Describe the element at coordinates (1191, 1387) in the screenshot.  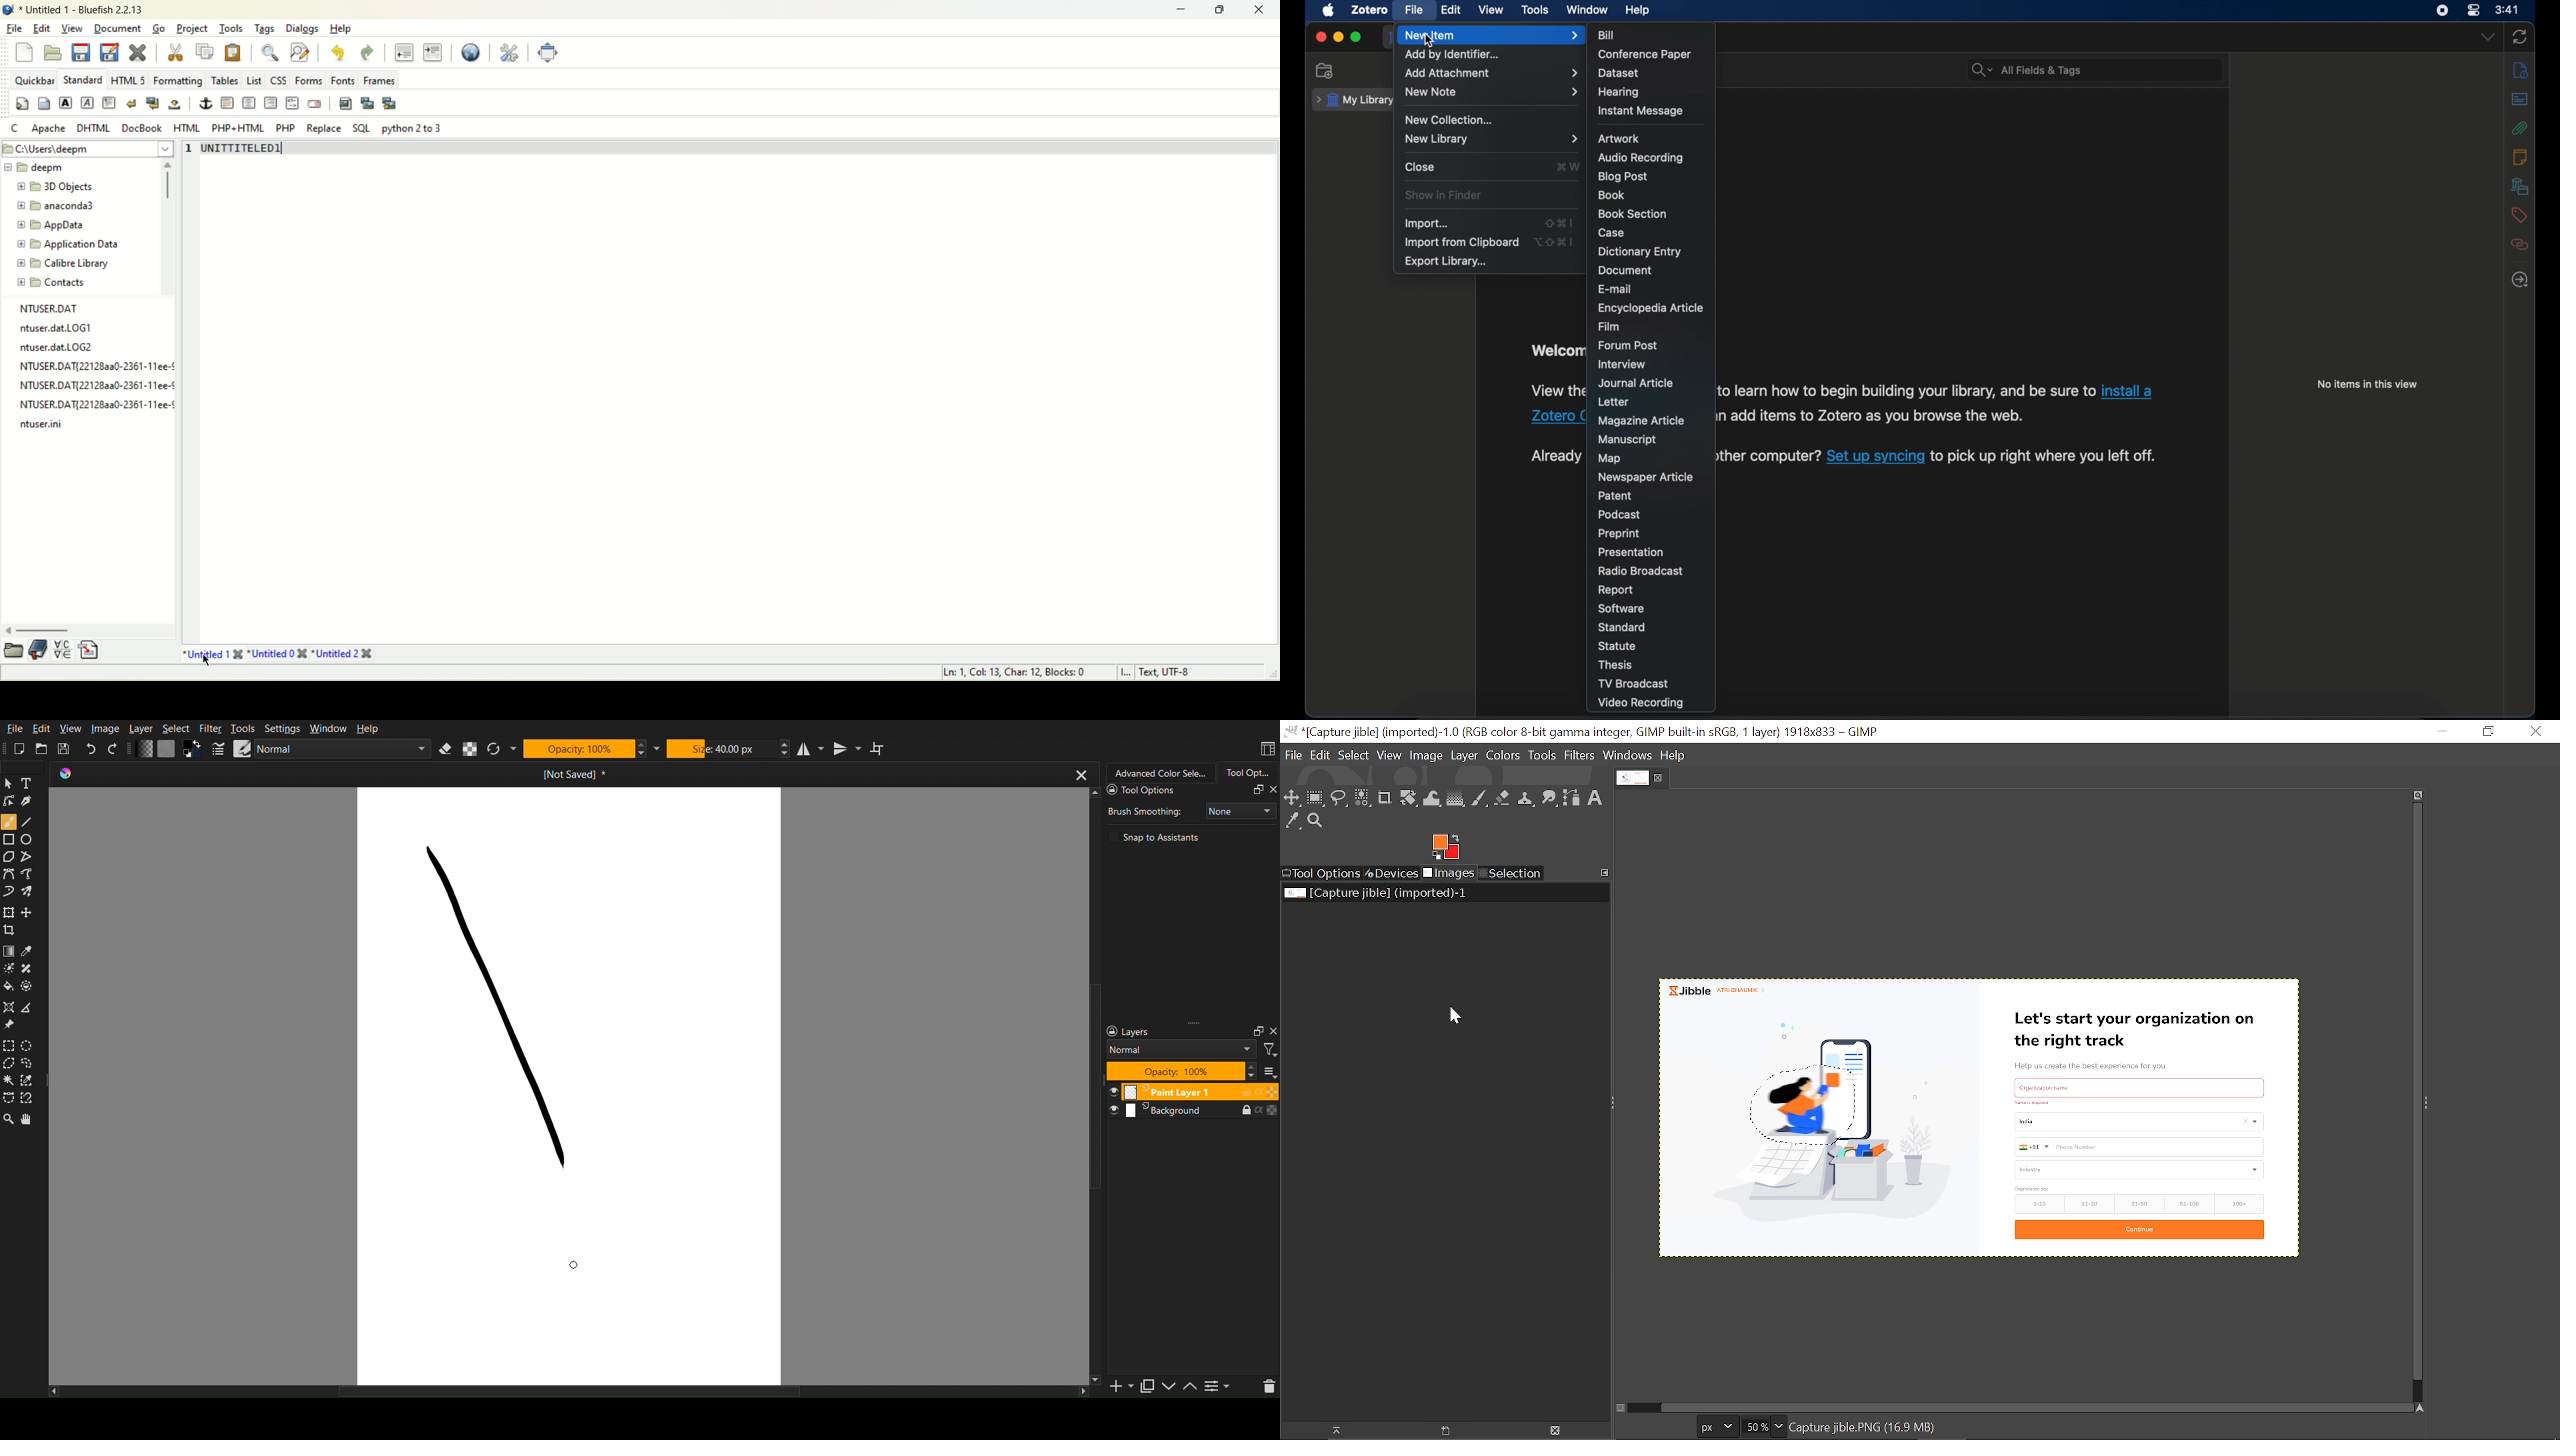
I see `Up` at that location.